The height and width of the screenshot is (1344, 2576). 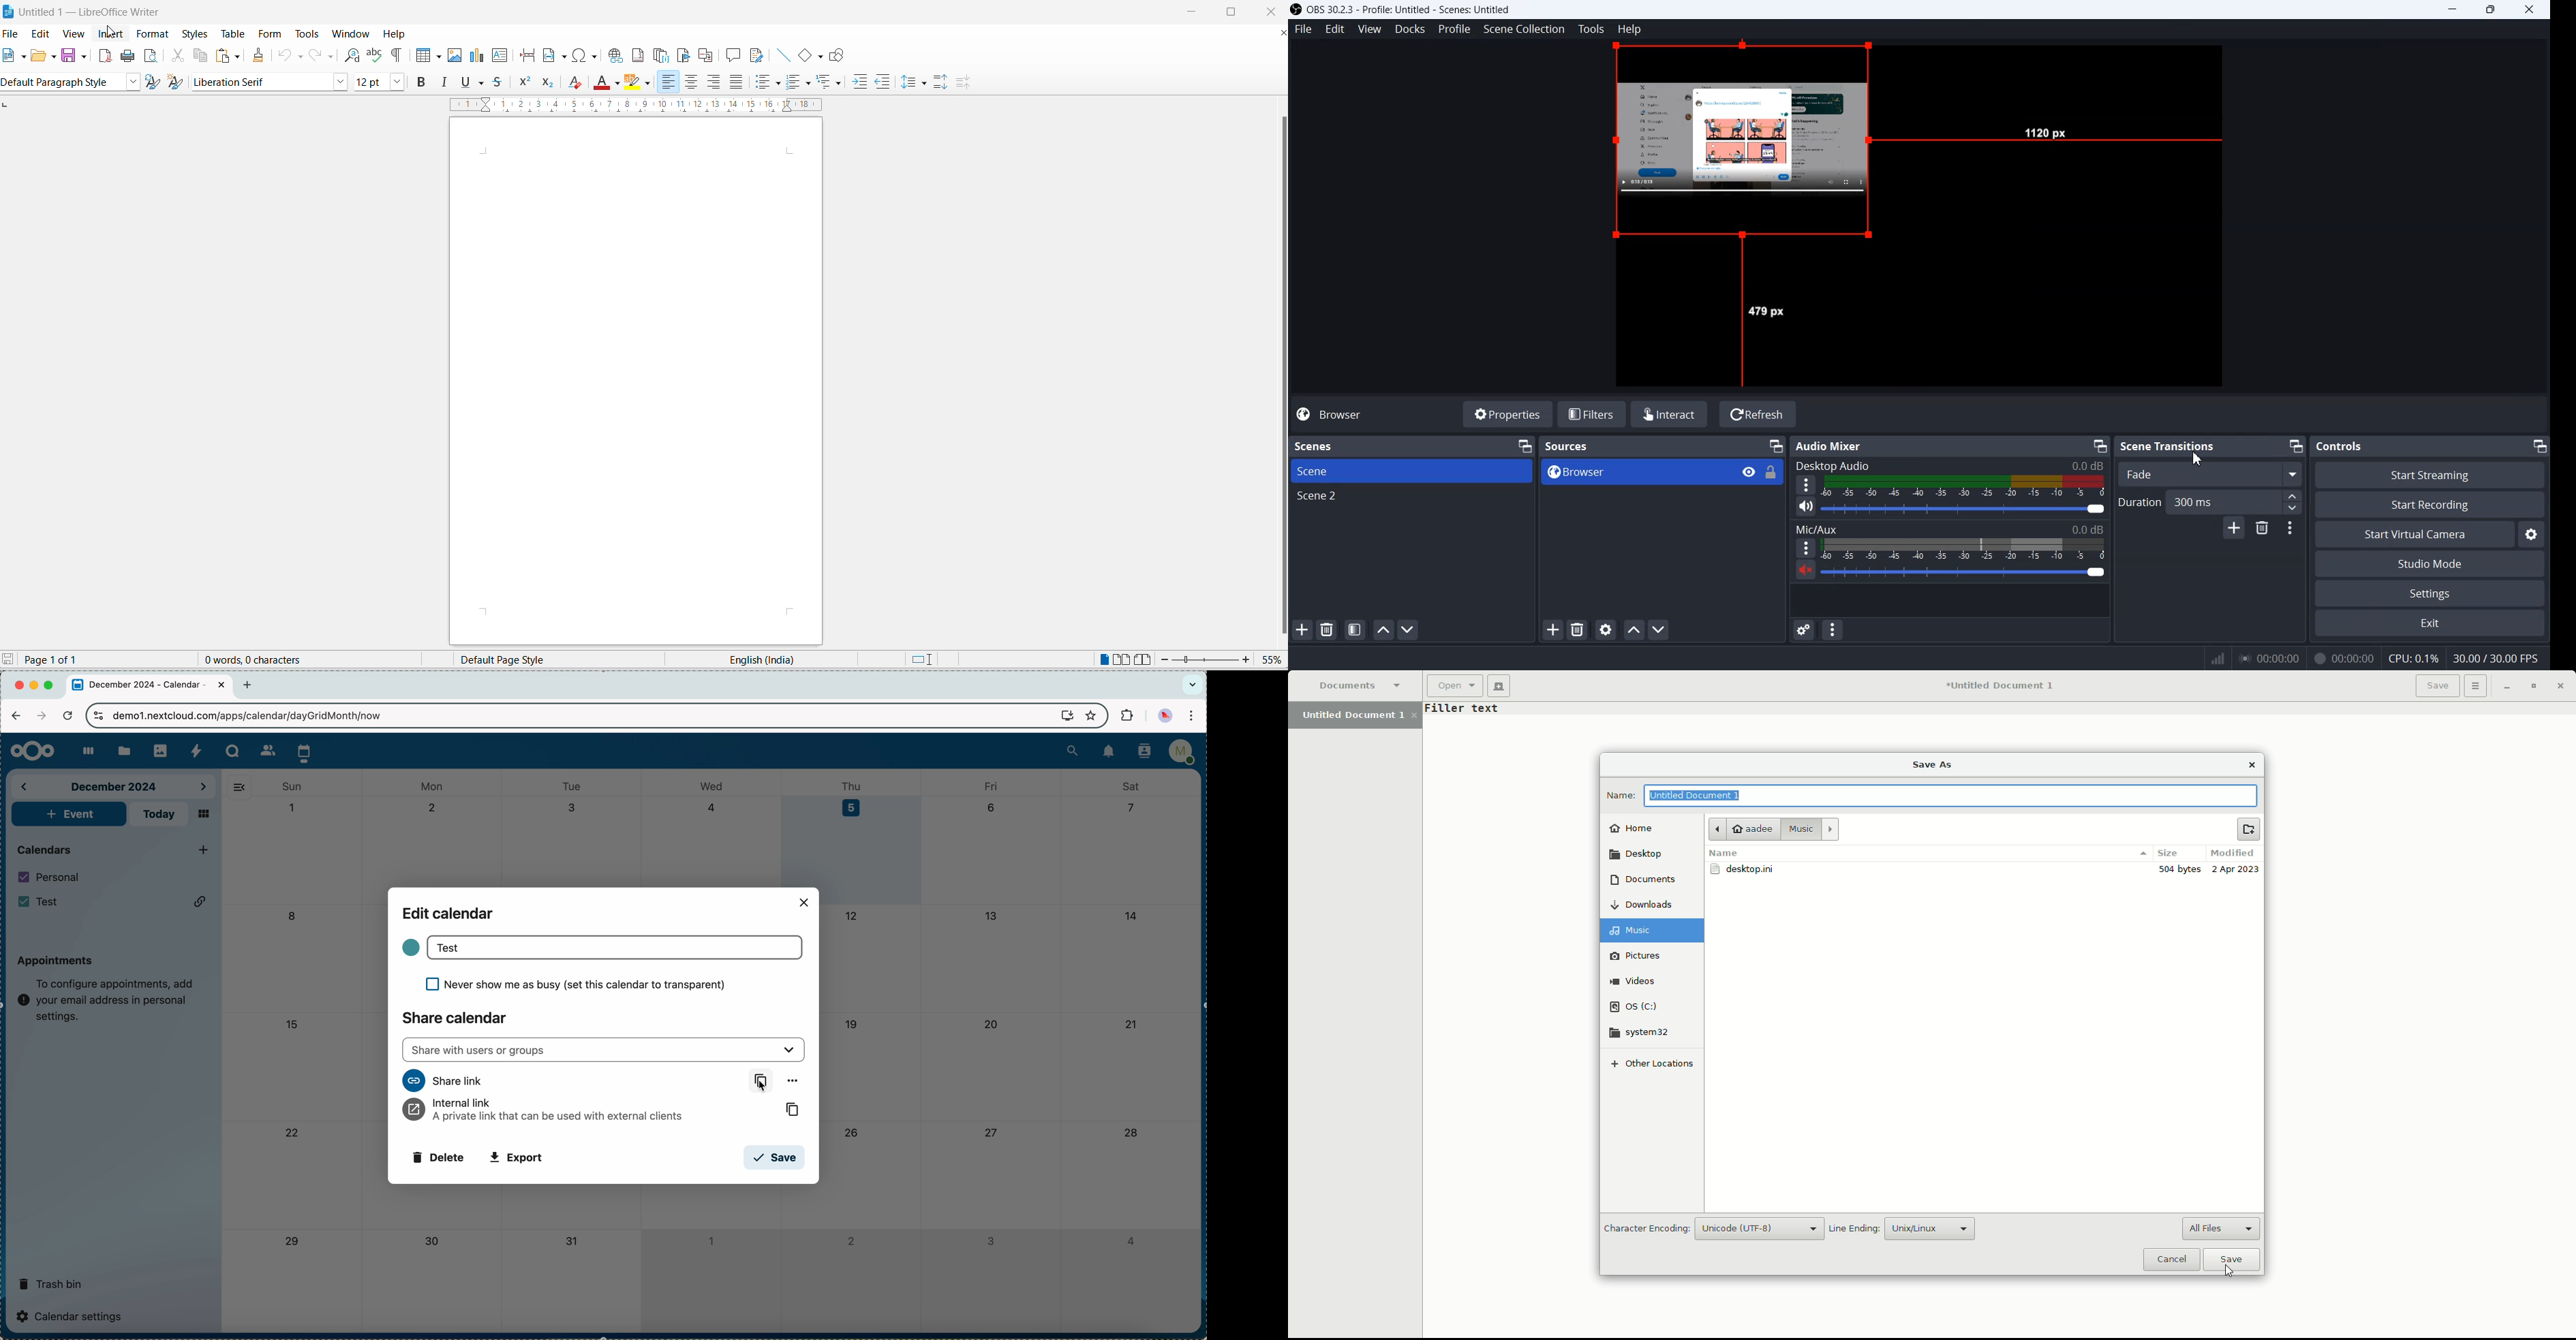 I want to click on show draw functions, so click(x=835, y=55).